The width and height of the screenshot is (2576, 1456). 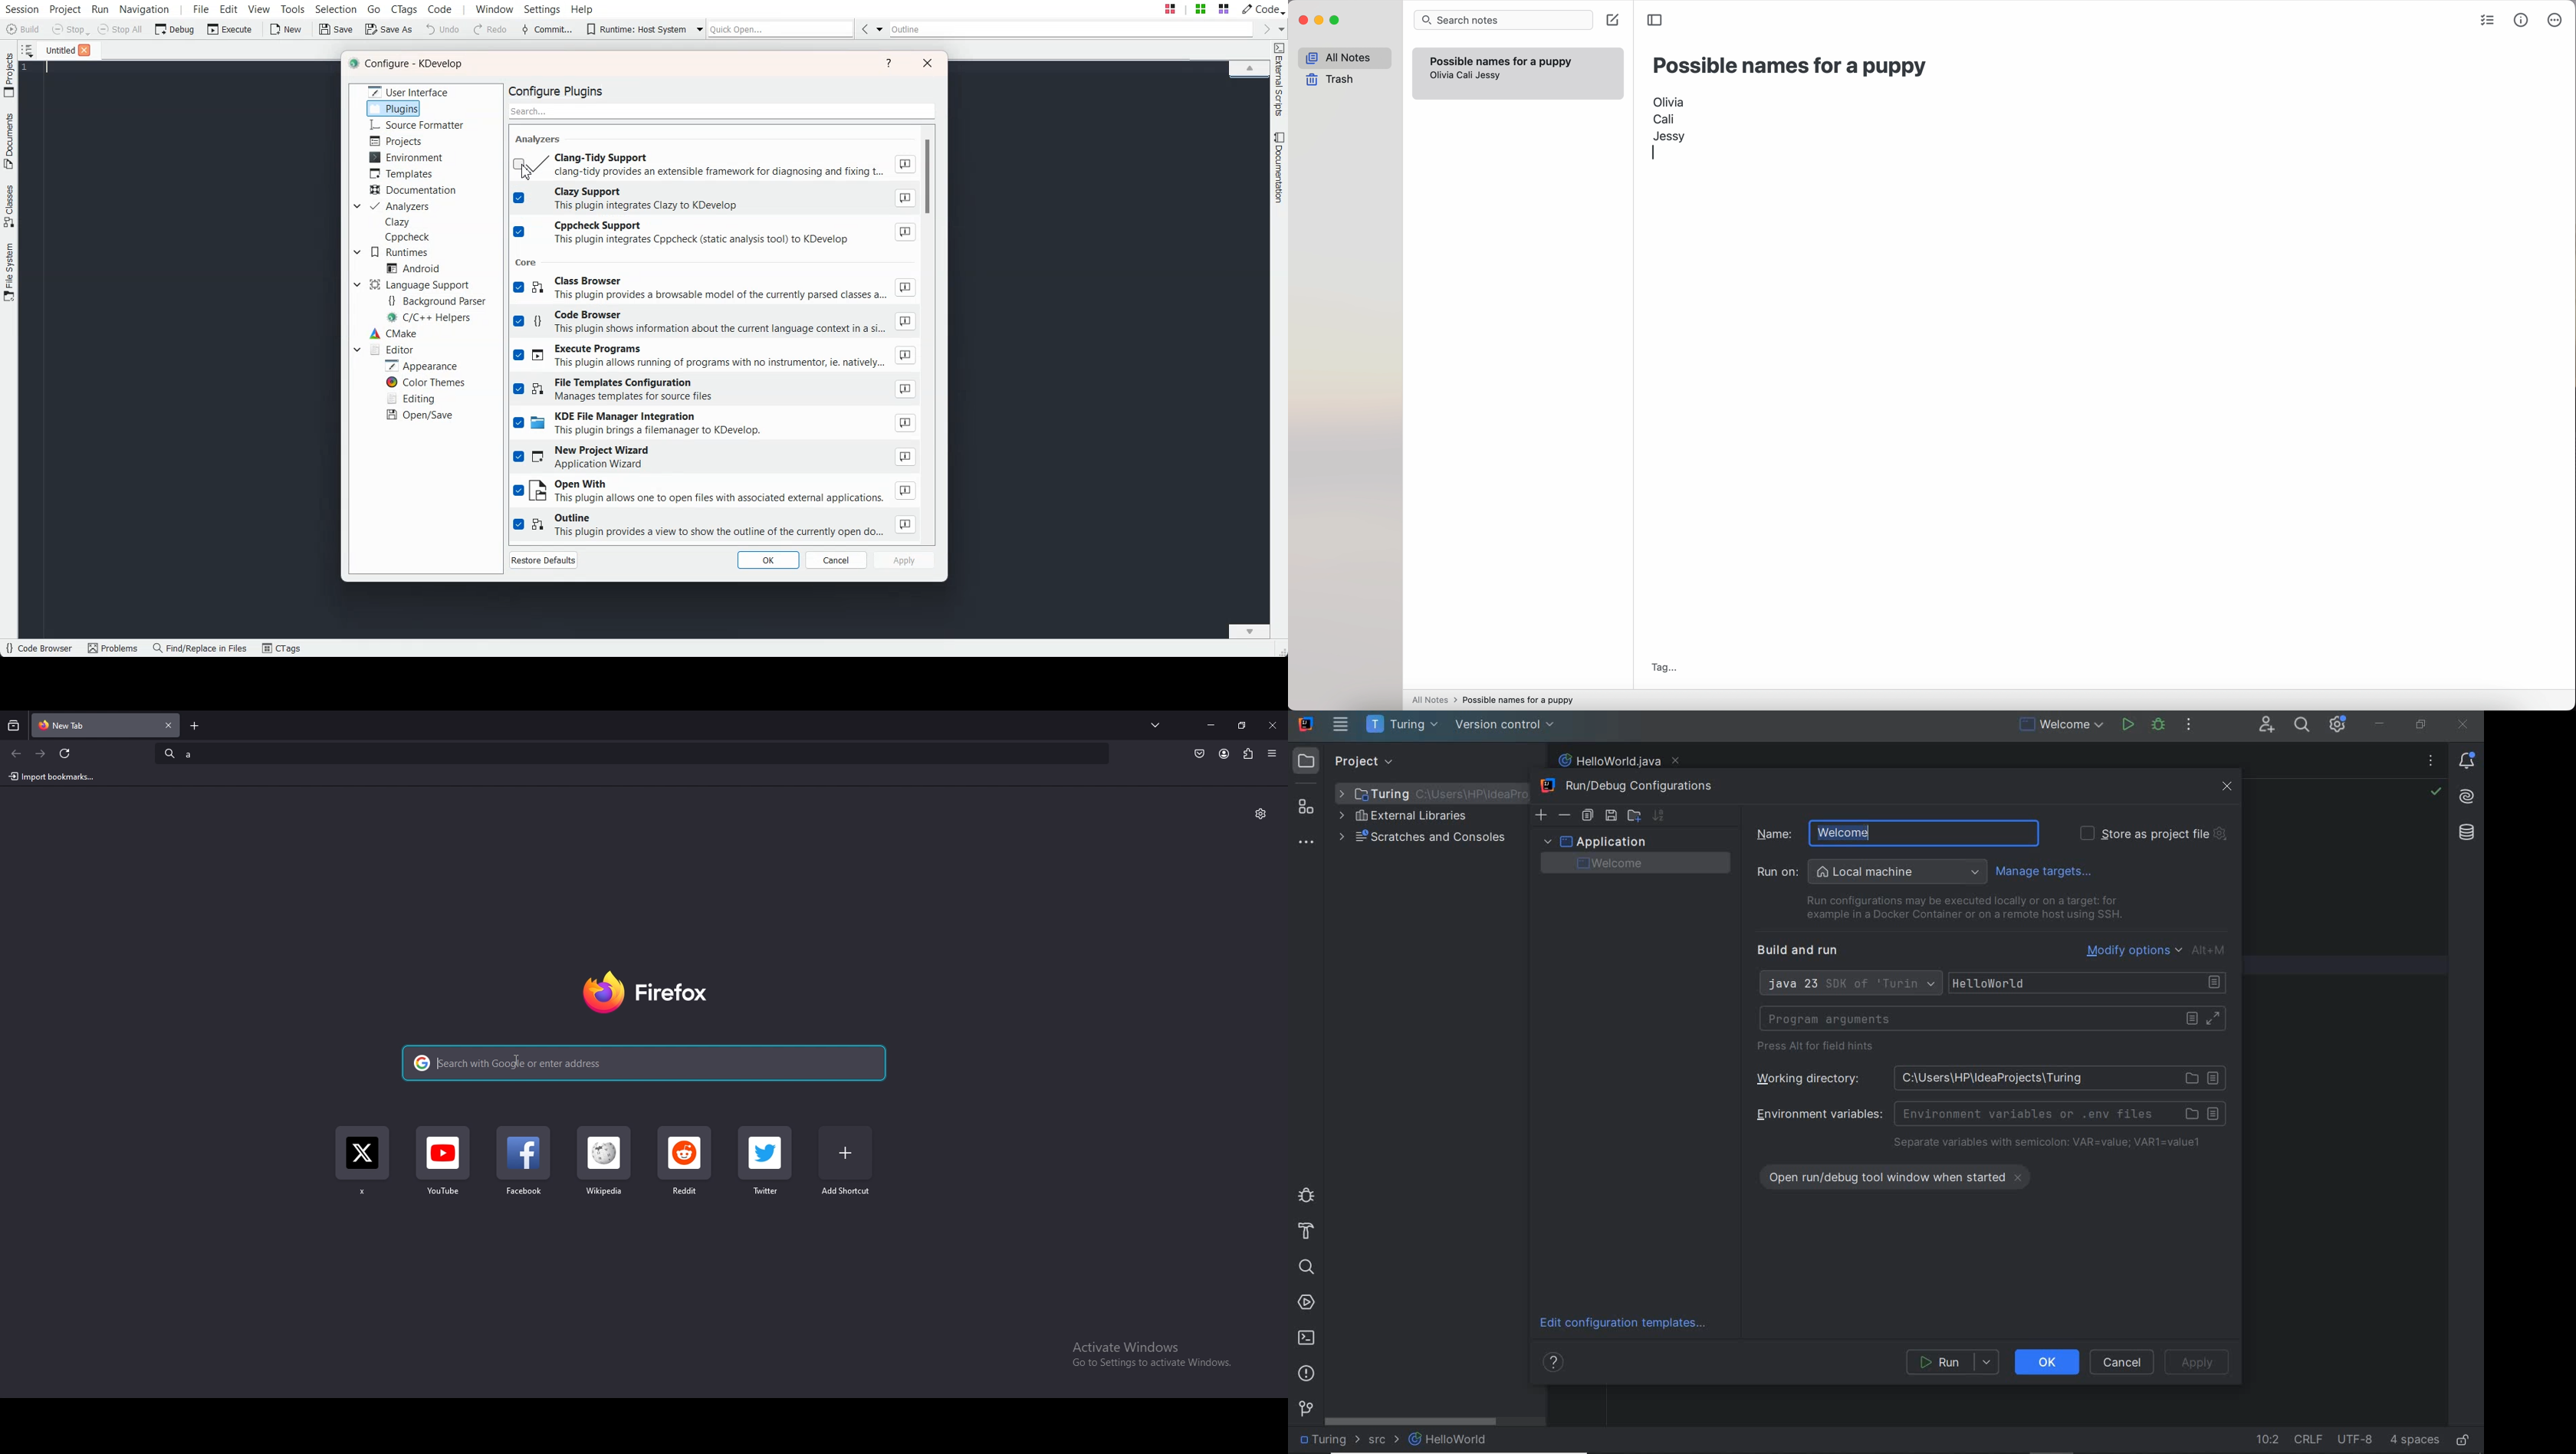 I want to click on project file, so click(x=1327, y=1439).